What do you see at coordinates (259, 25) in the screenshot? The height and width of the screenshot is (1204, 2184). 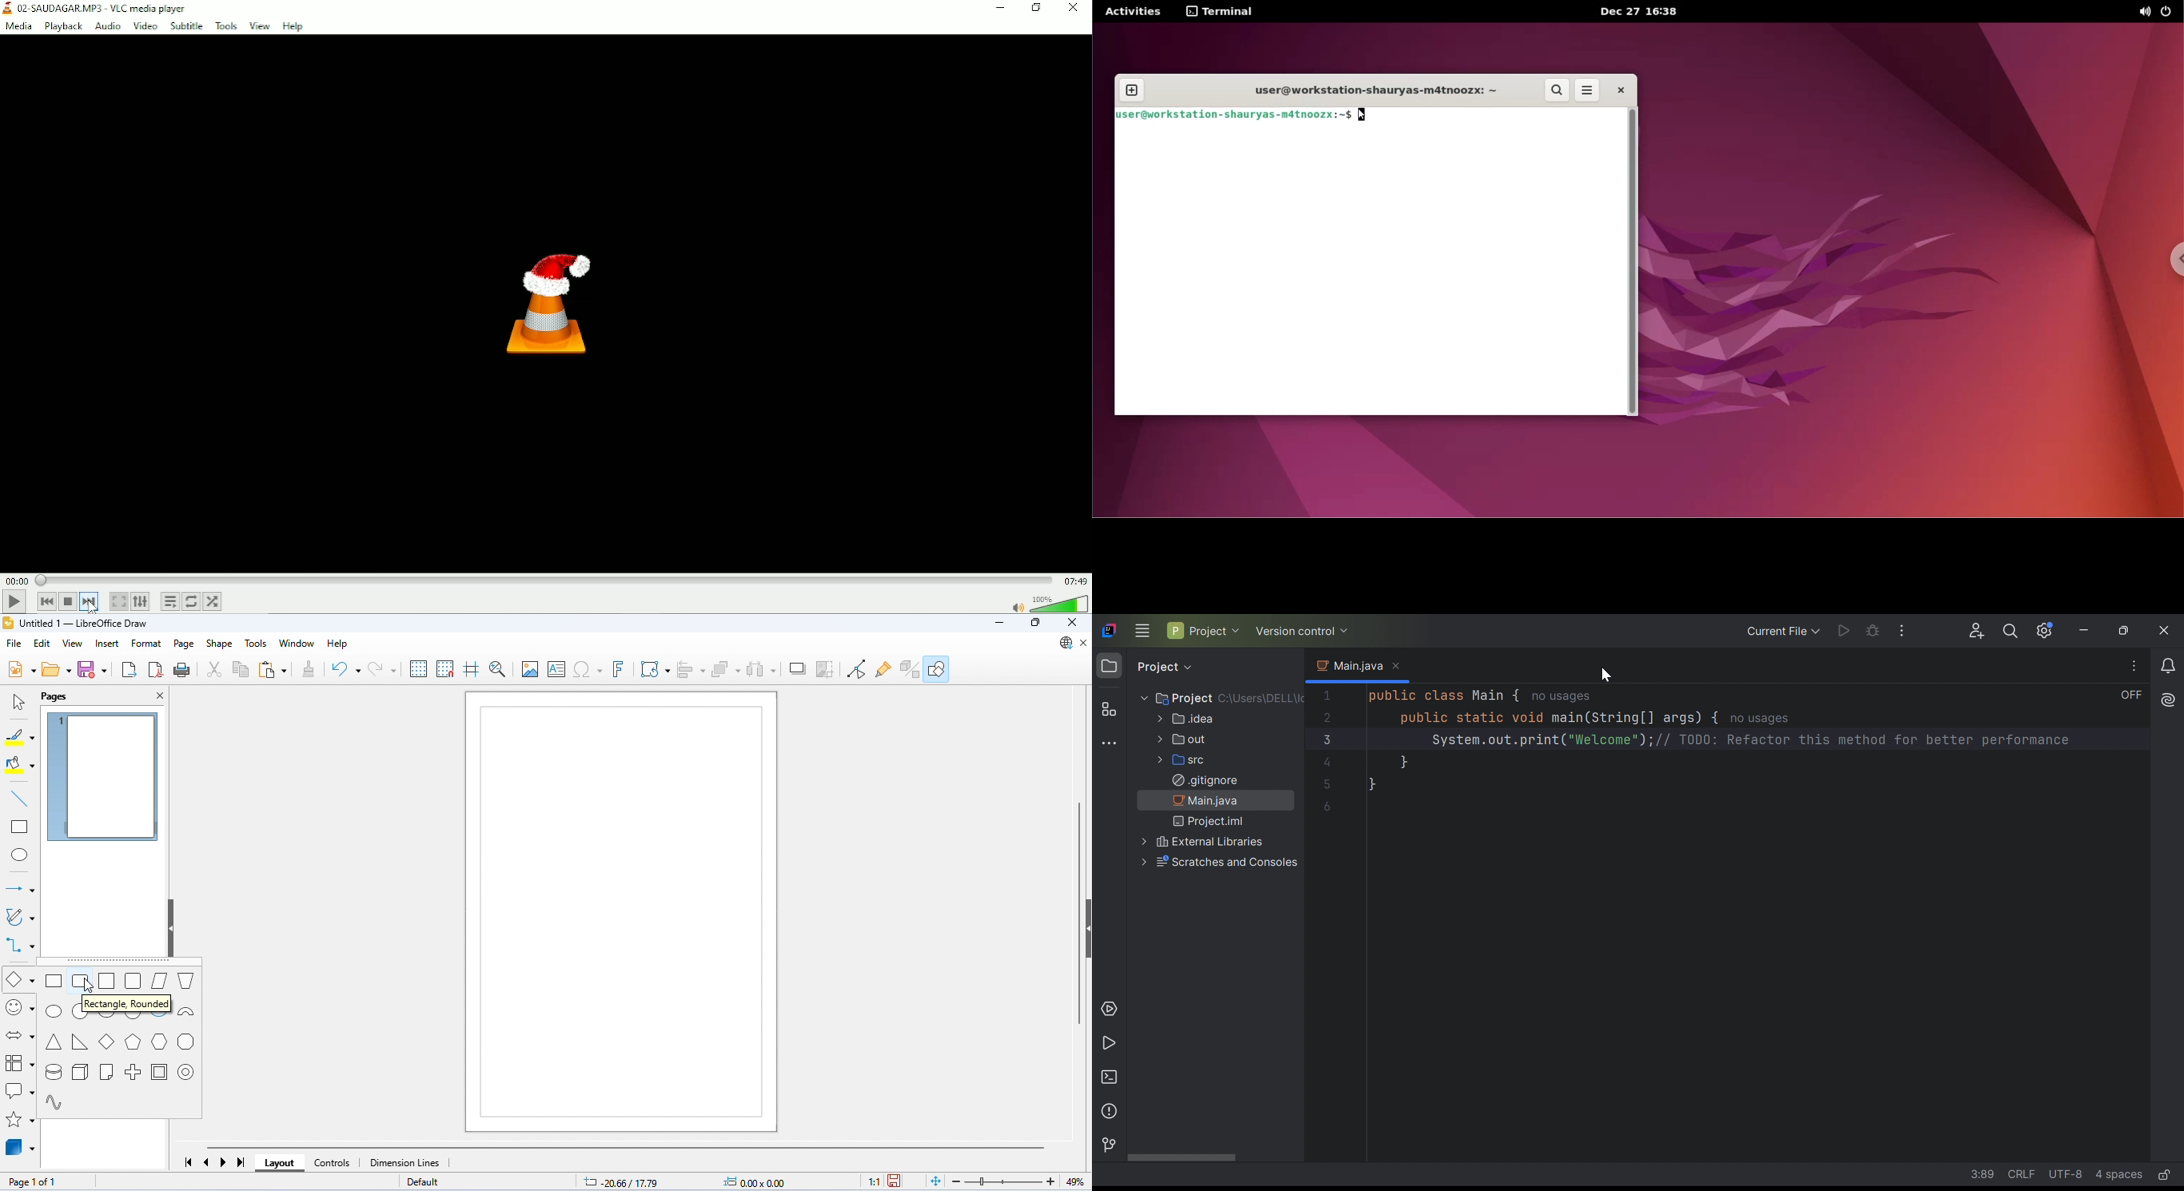 I see `View` at bounding box center [259, 25].